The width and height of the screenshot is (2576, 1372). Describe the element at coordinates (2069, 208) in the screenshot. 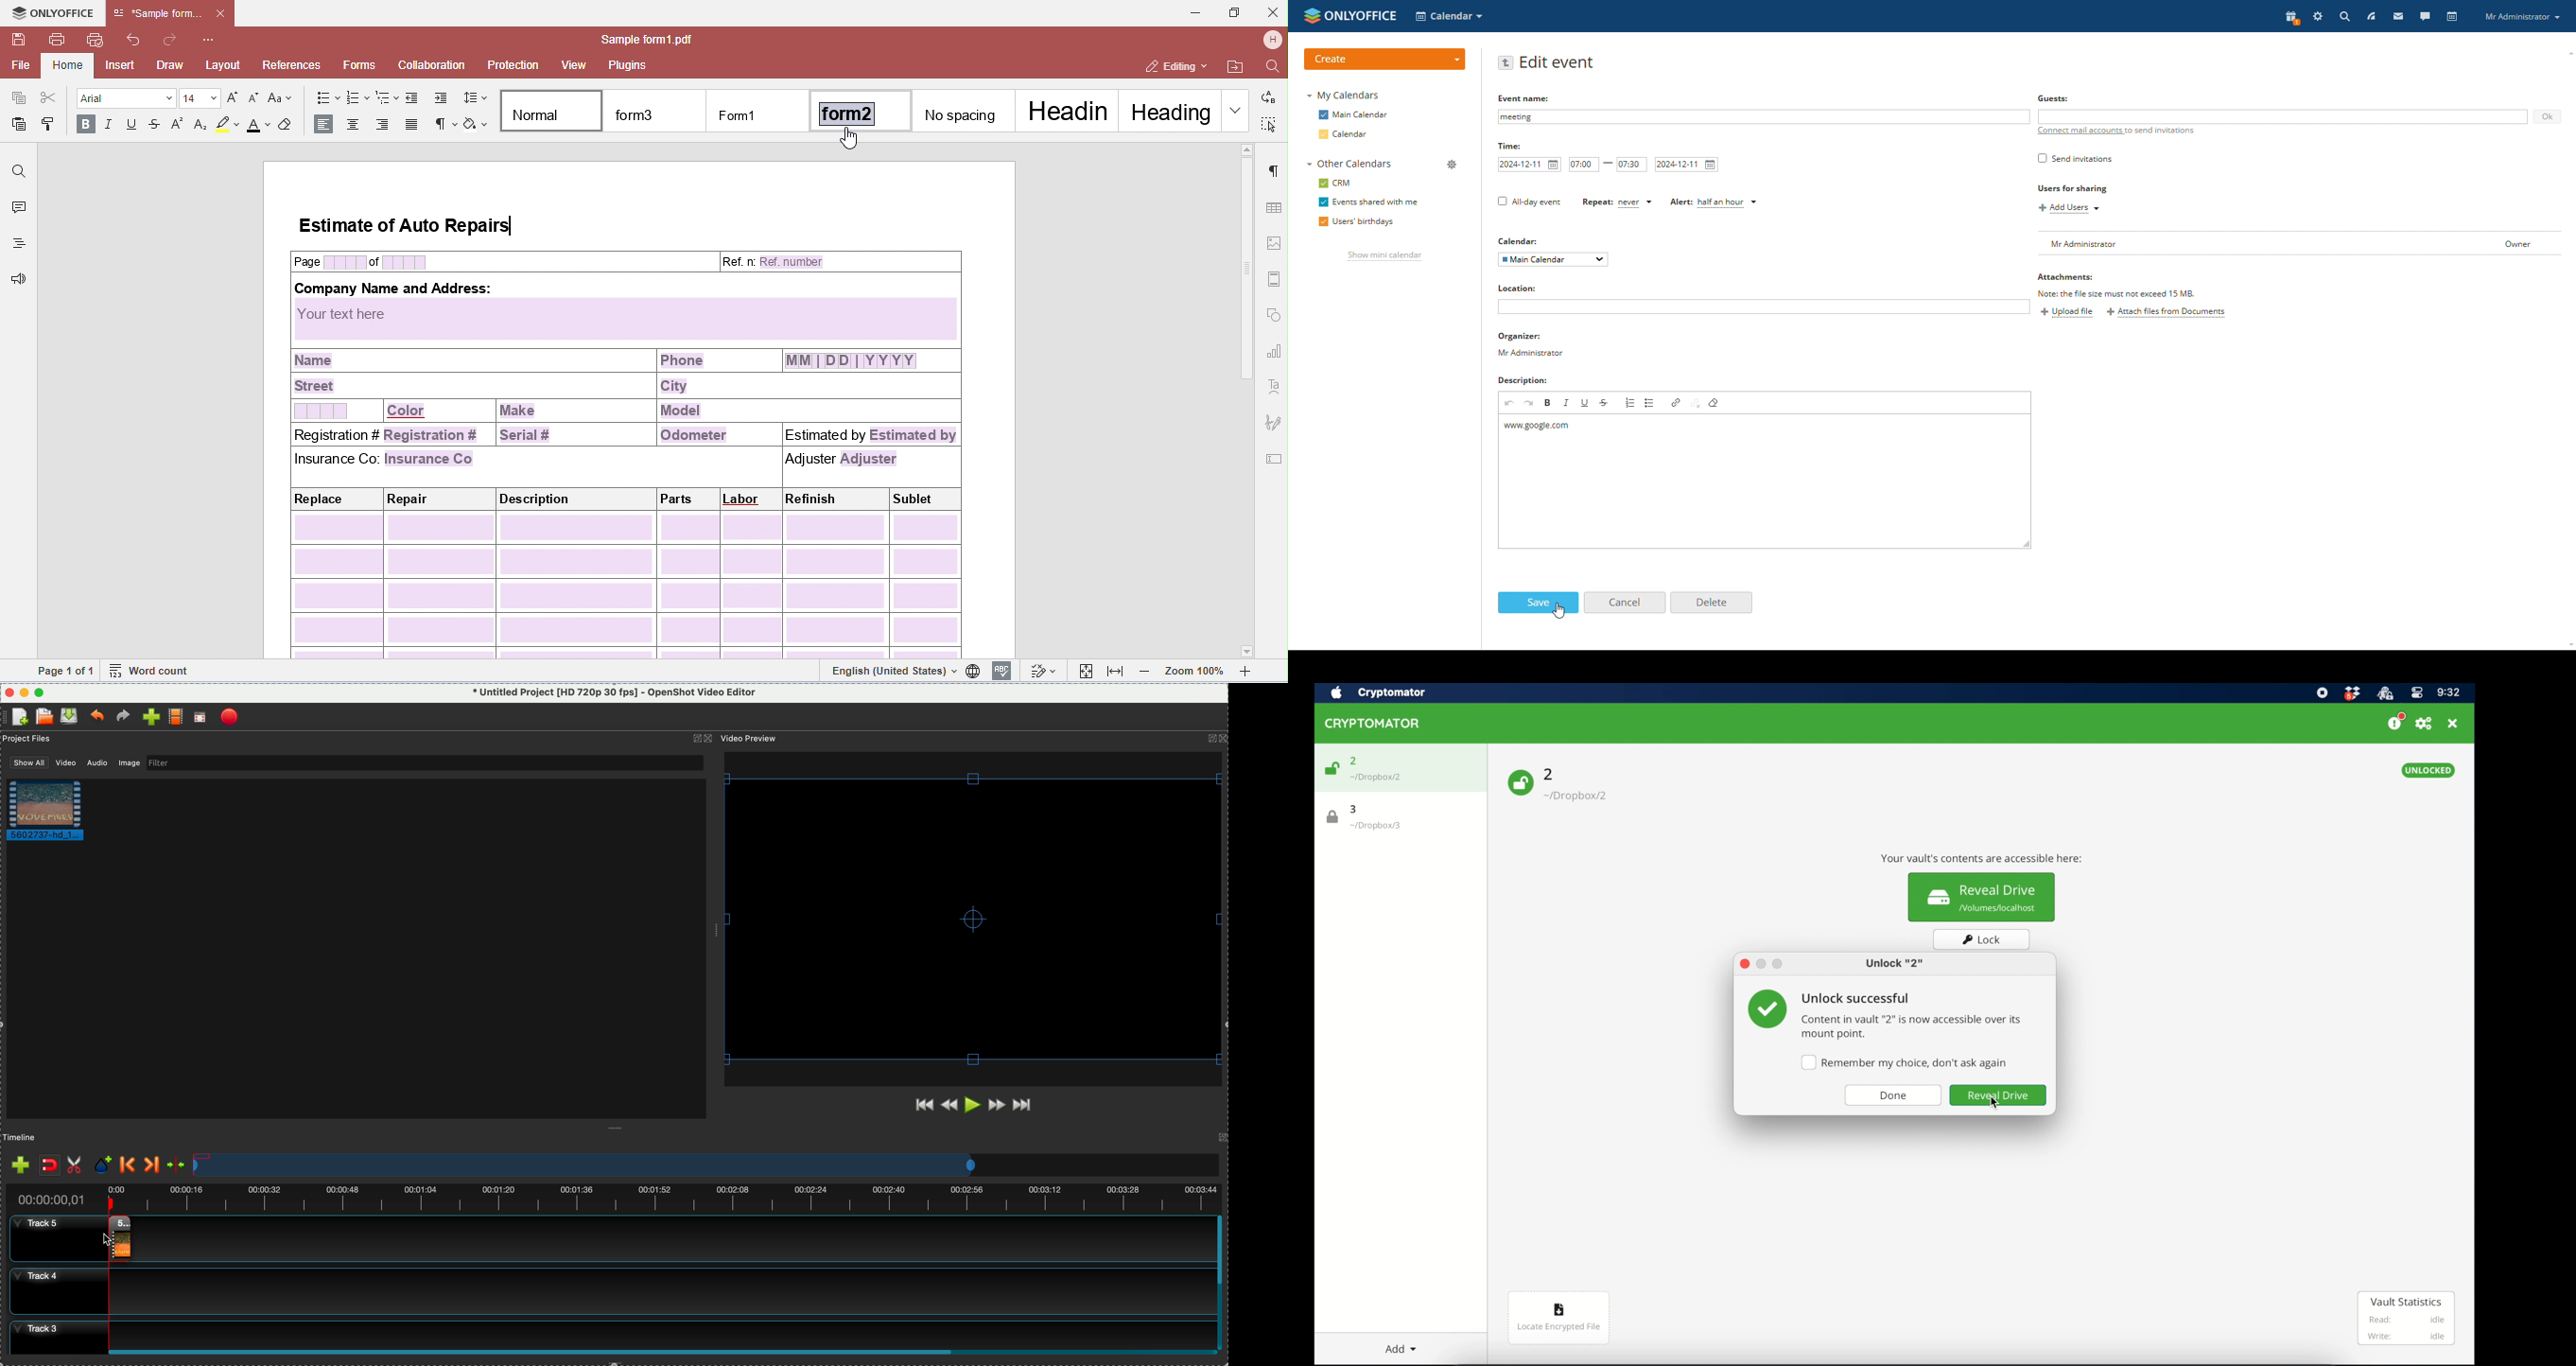

I see `add users` at that location.